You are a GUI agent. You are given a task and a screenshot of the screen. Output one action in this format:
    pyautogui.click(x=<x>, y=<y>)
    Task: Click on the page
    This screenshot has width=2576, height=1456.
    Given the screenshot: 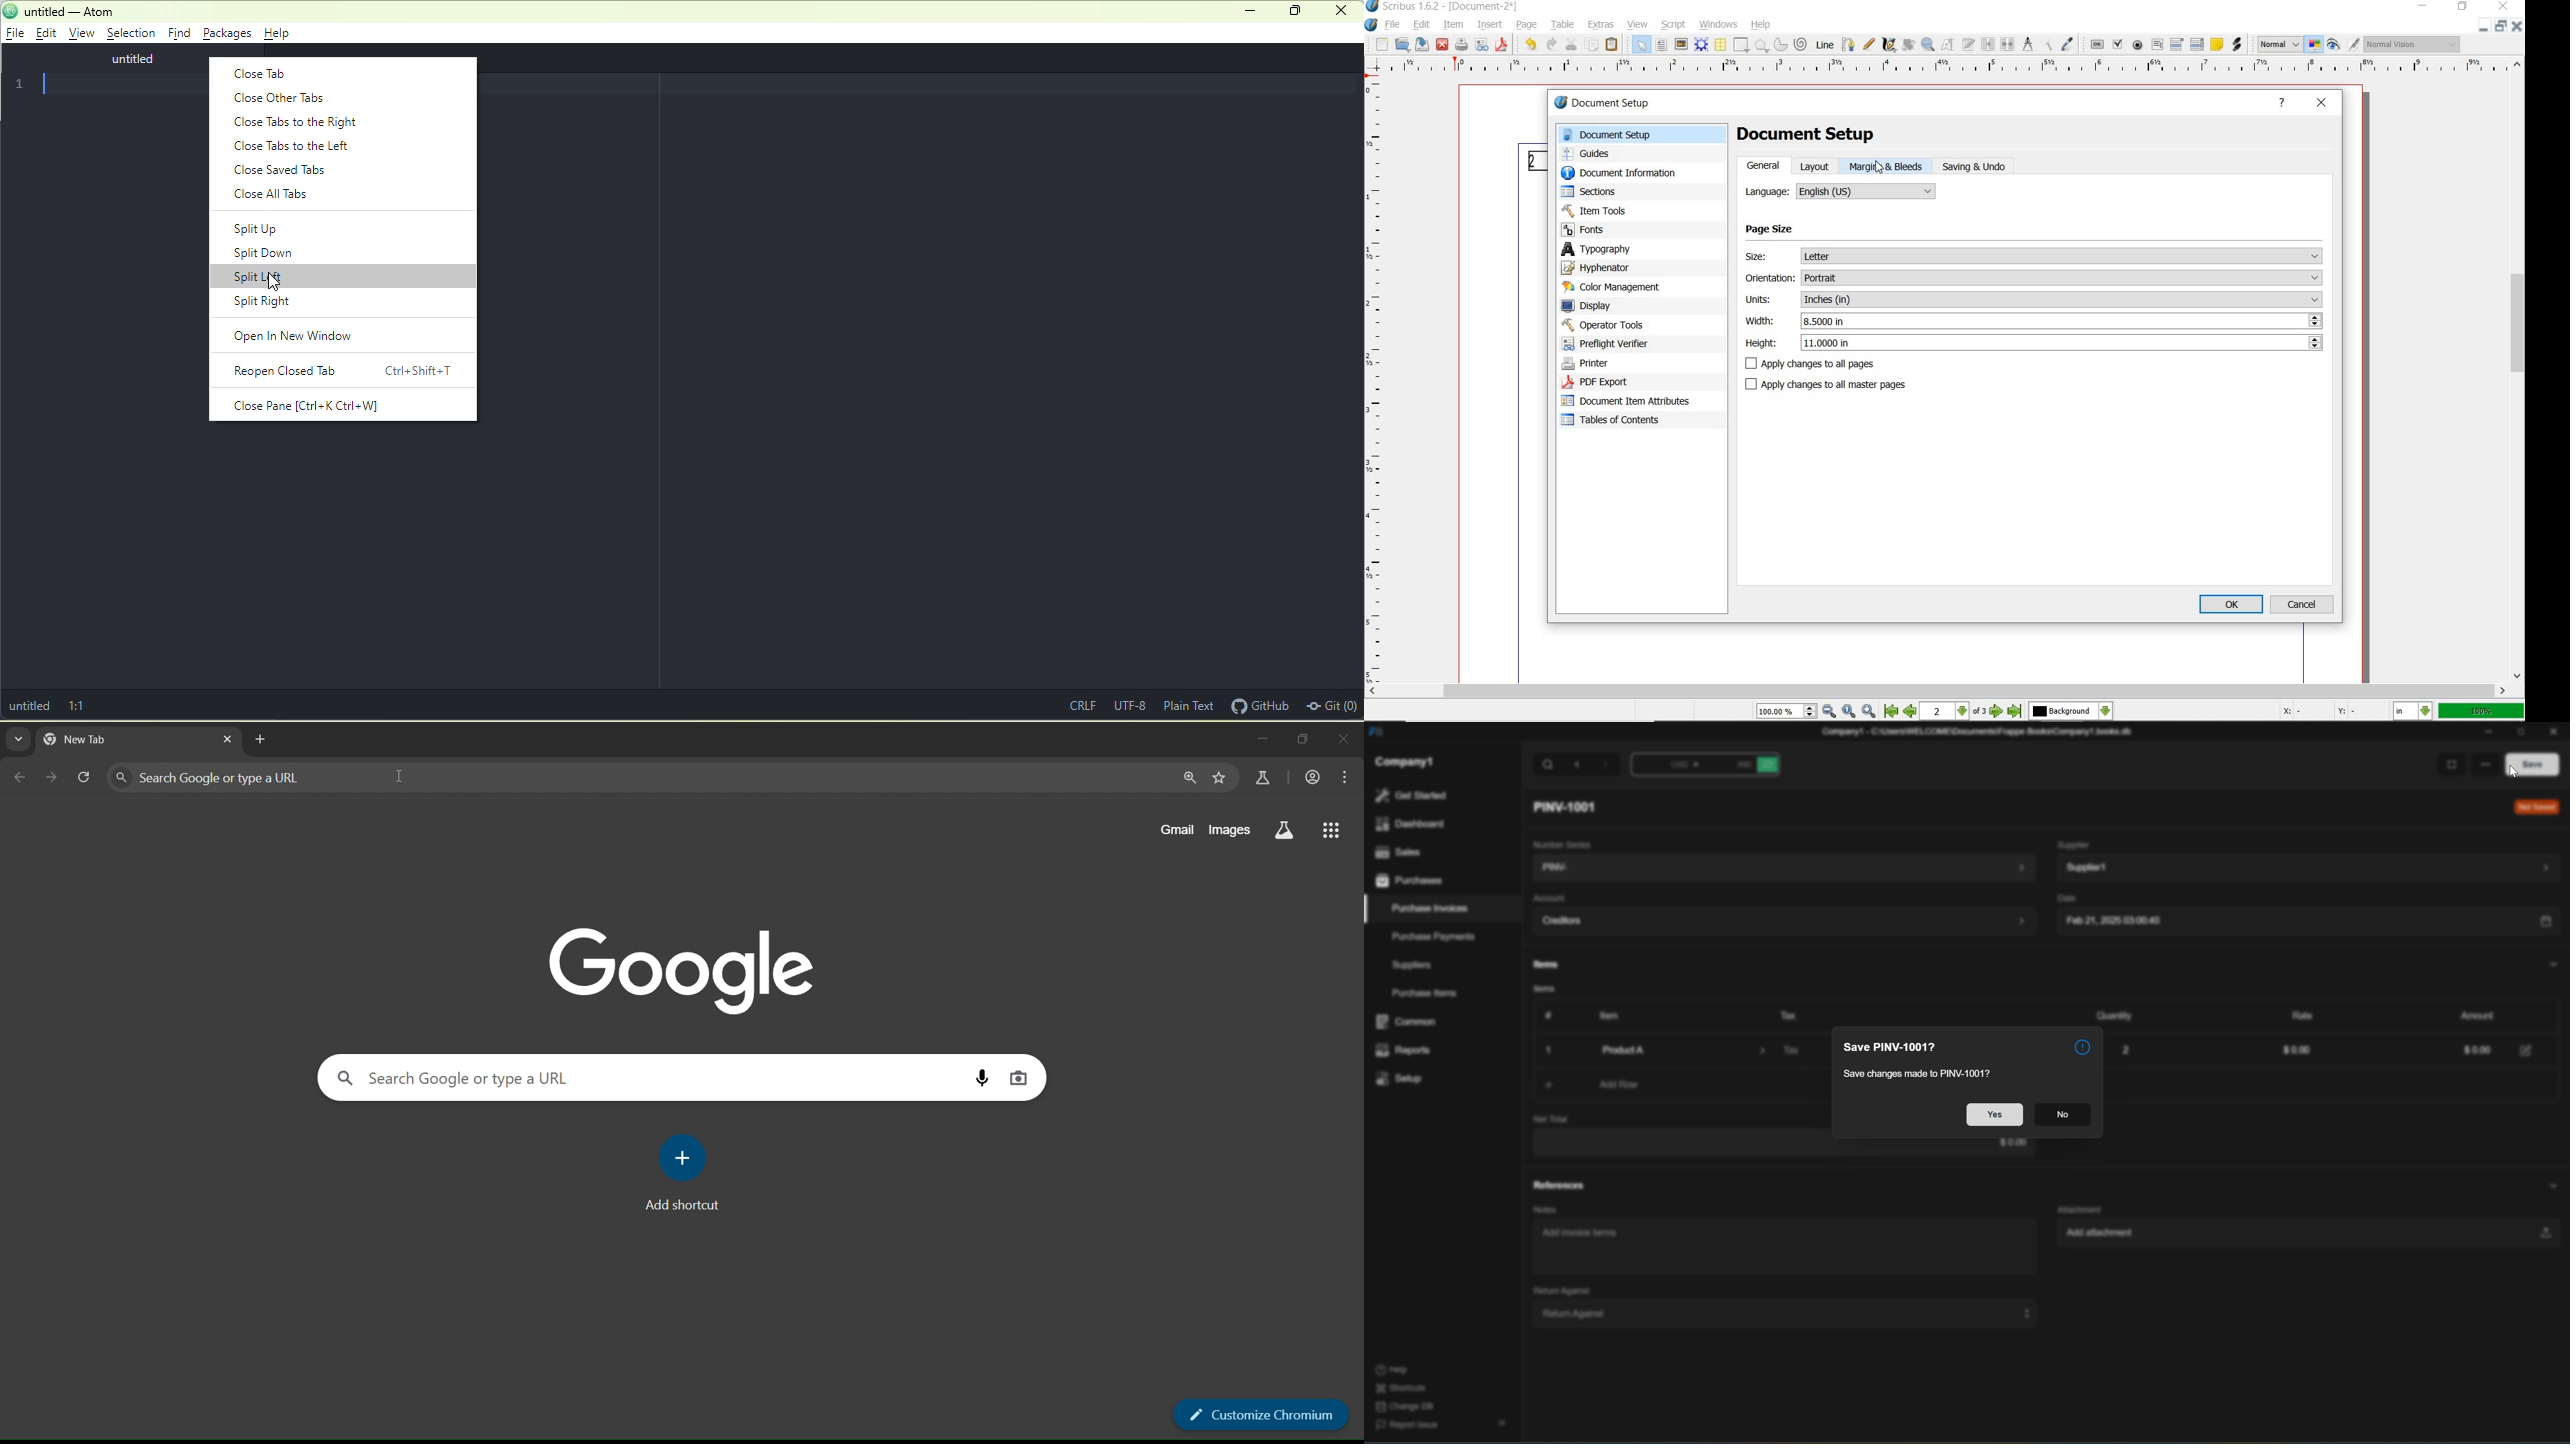 What is the action you would take?
    pyautogui.click(x=1528, y=26)
    